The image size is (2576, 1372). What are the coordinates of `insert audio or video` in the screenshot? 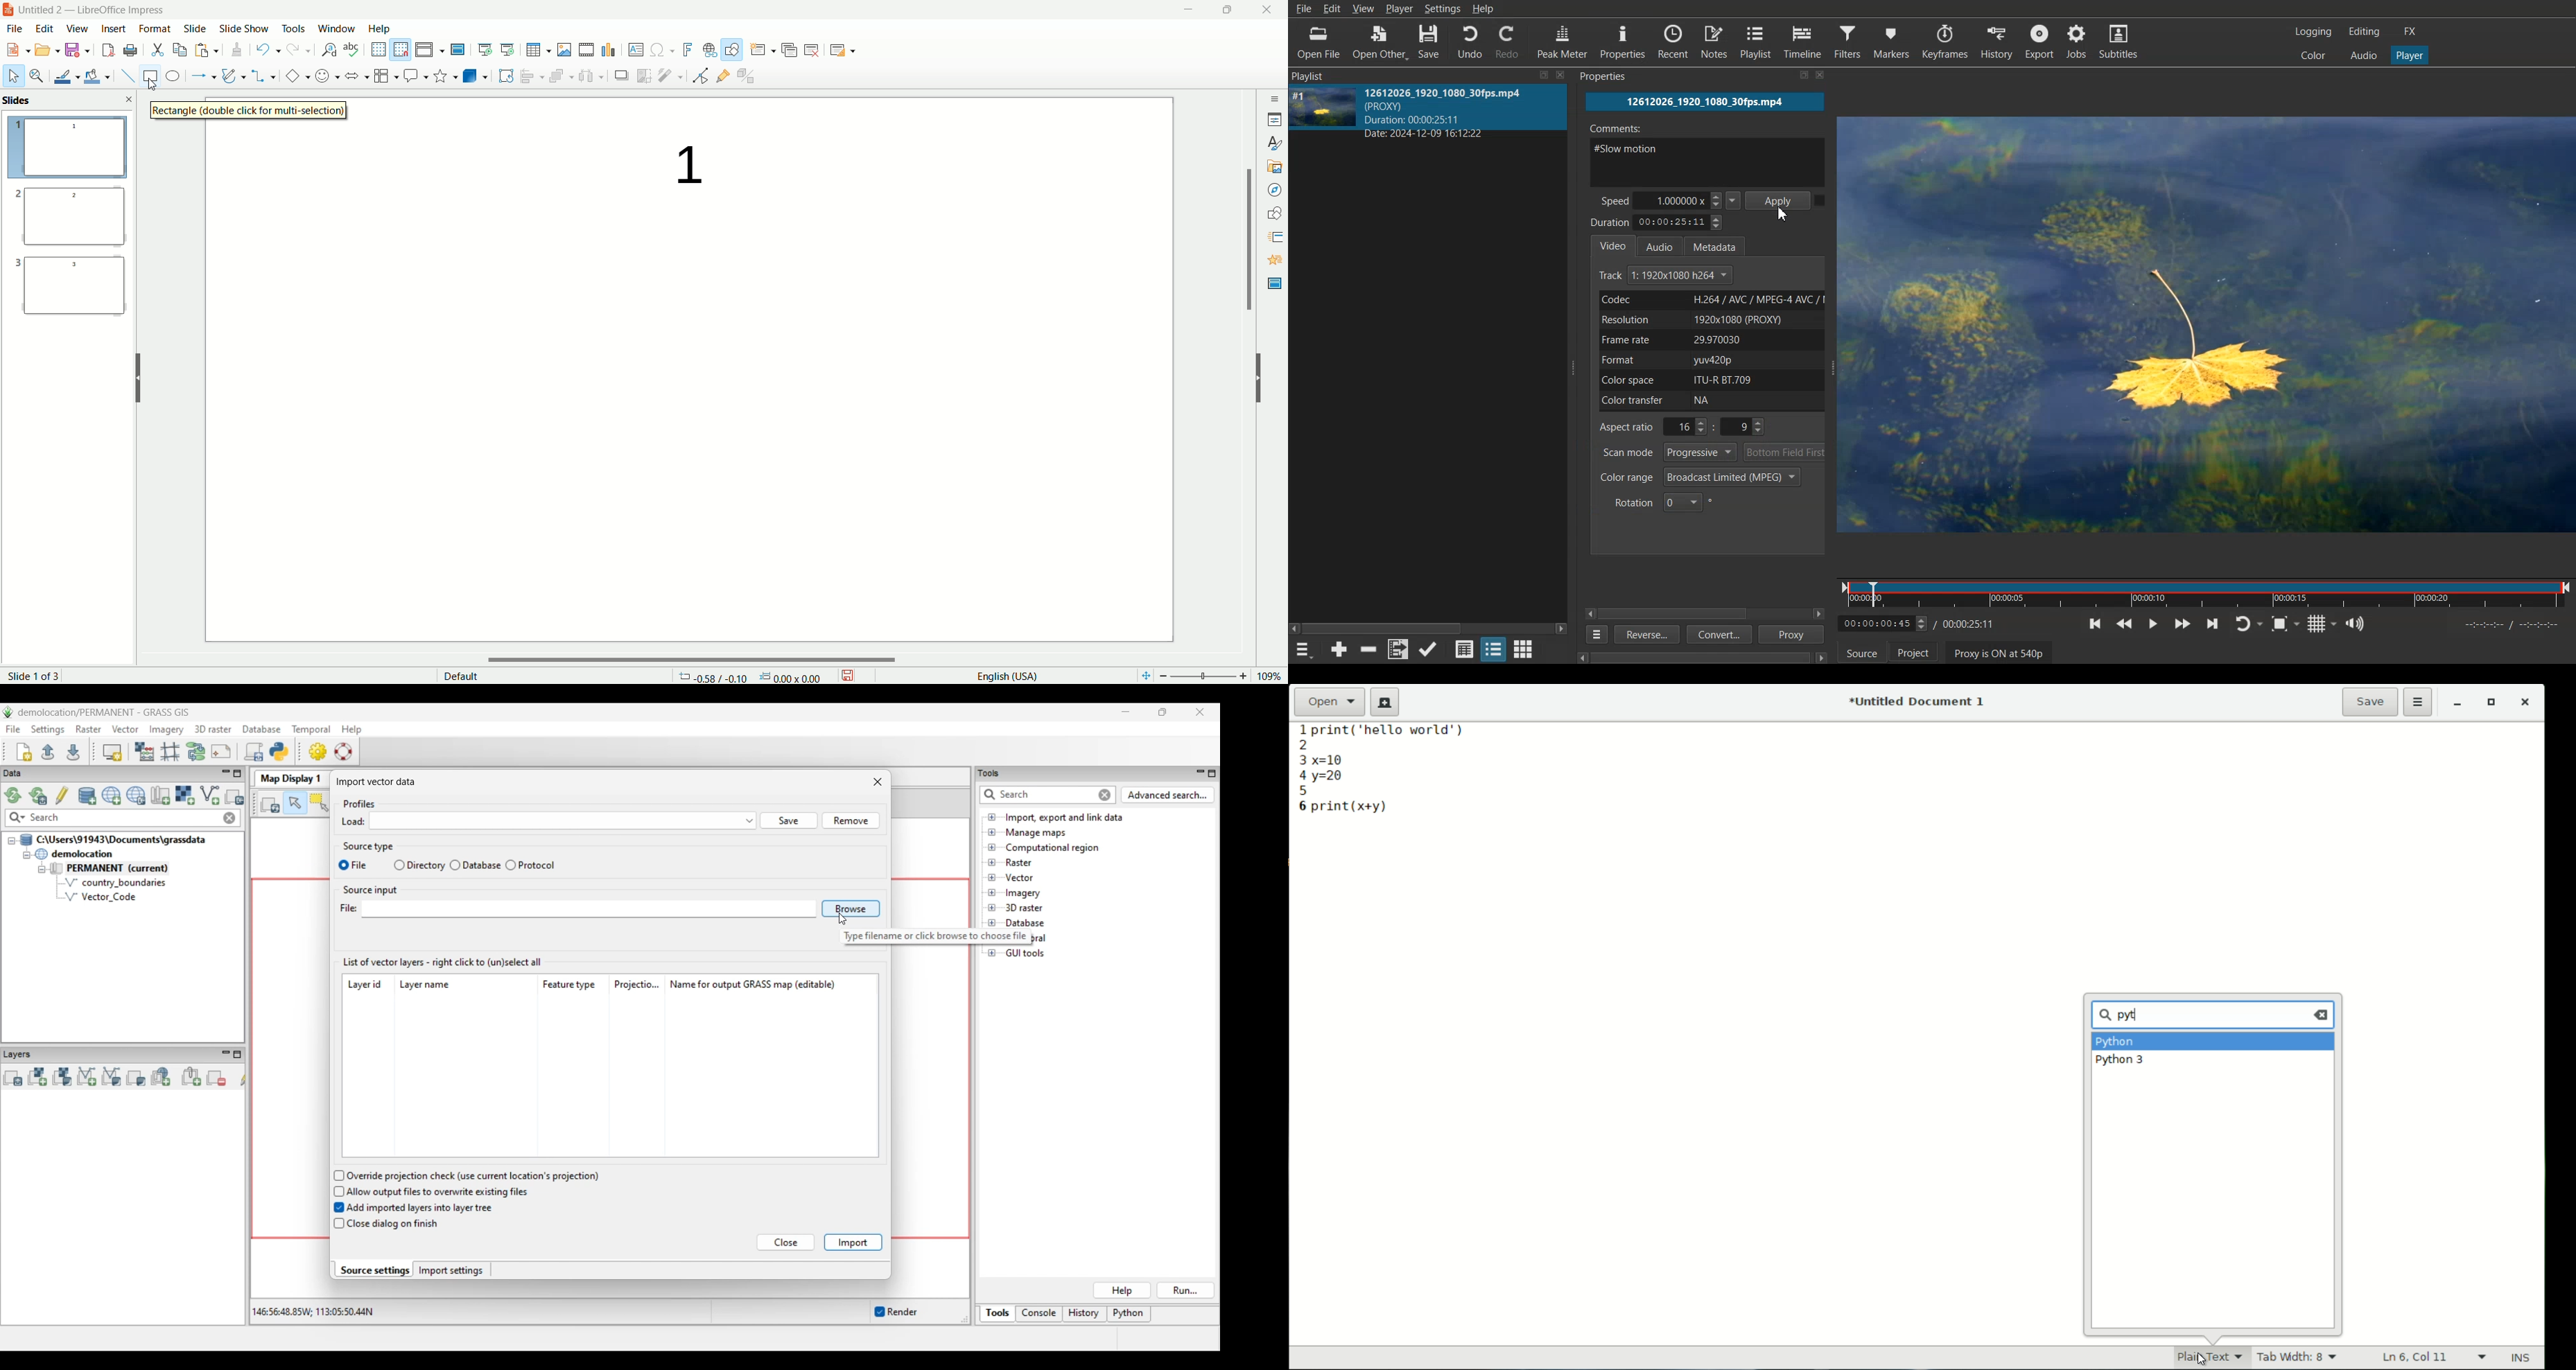 It's located at (586, 50).